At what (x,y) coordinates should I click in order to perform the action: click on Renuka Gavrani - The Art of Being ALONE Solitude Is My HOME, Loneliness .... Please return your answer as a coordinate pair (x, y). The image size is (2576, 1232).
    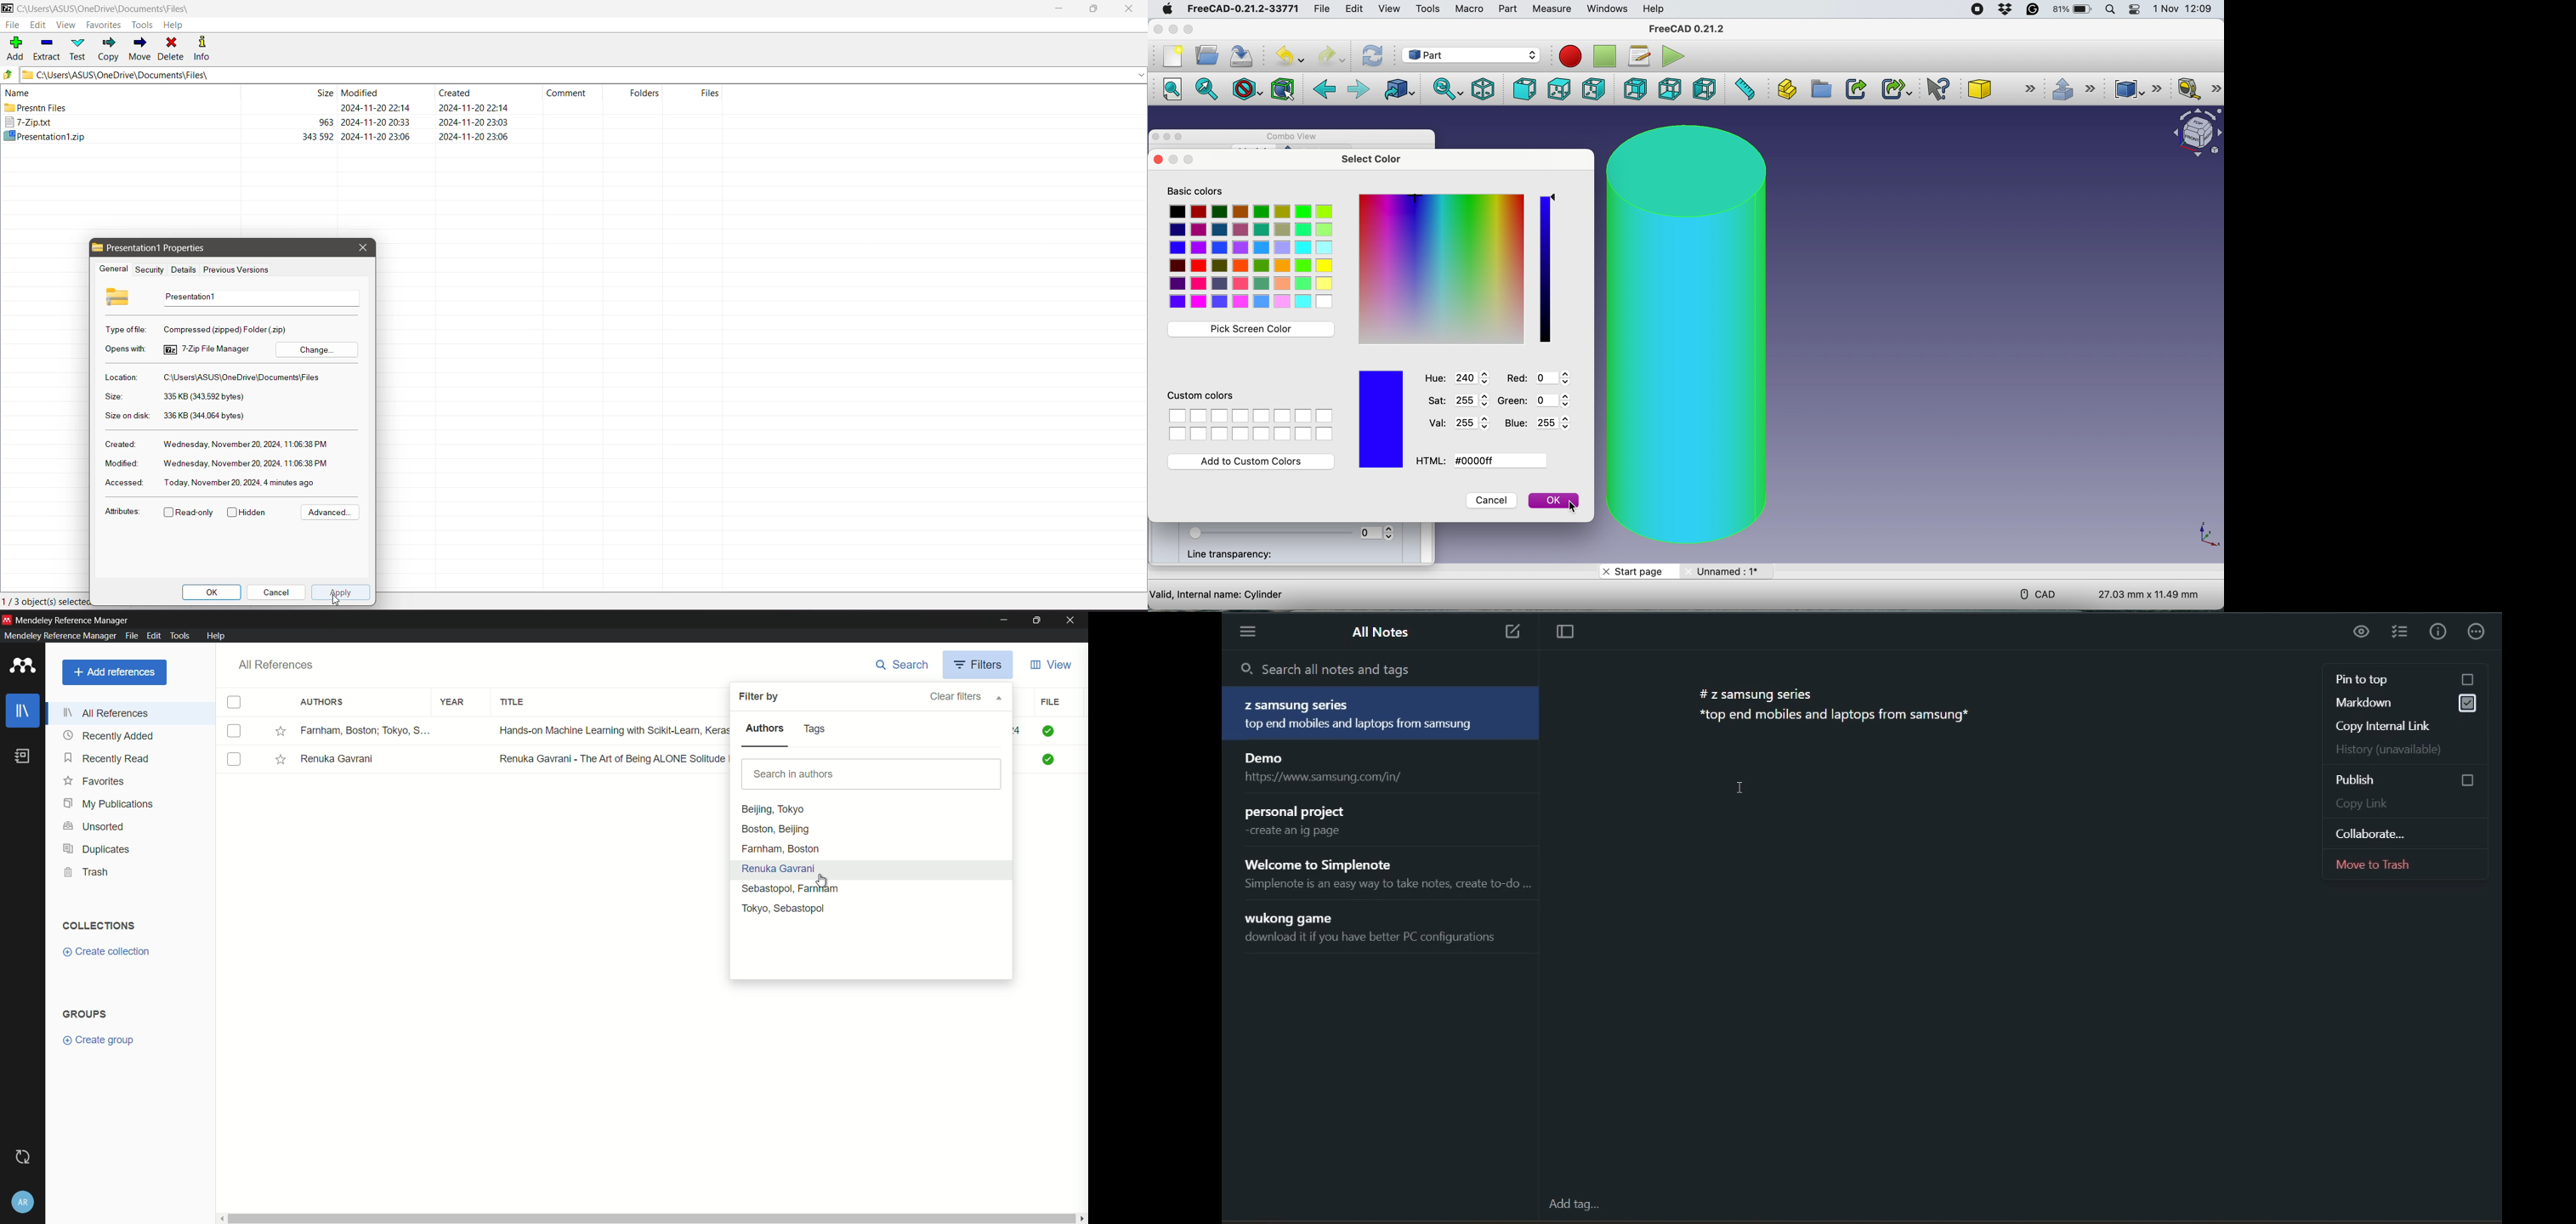
    Looking at the image, I should click on (611, 760).